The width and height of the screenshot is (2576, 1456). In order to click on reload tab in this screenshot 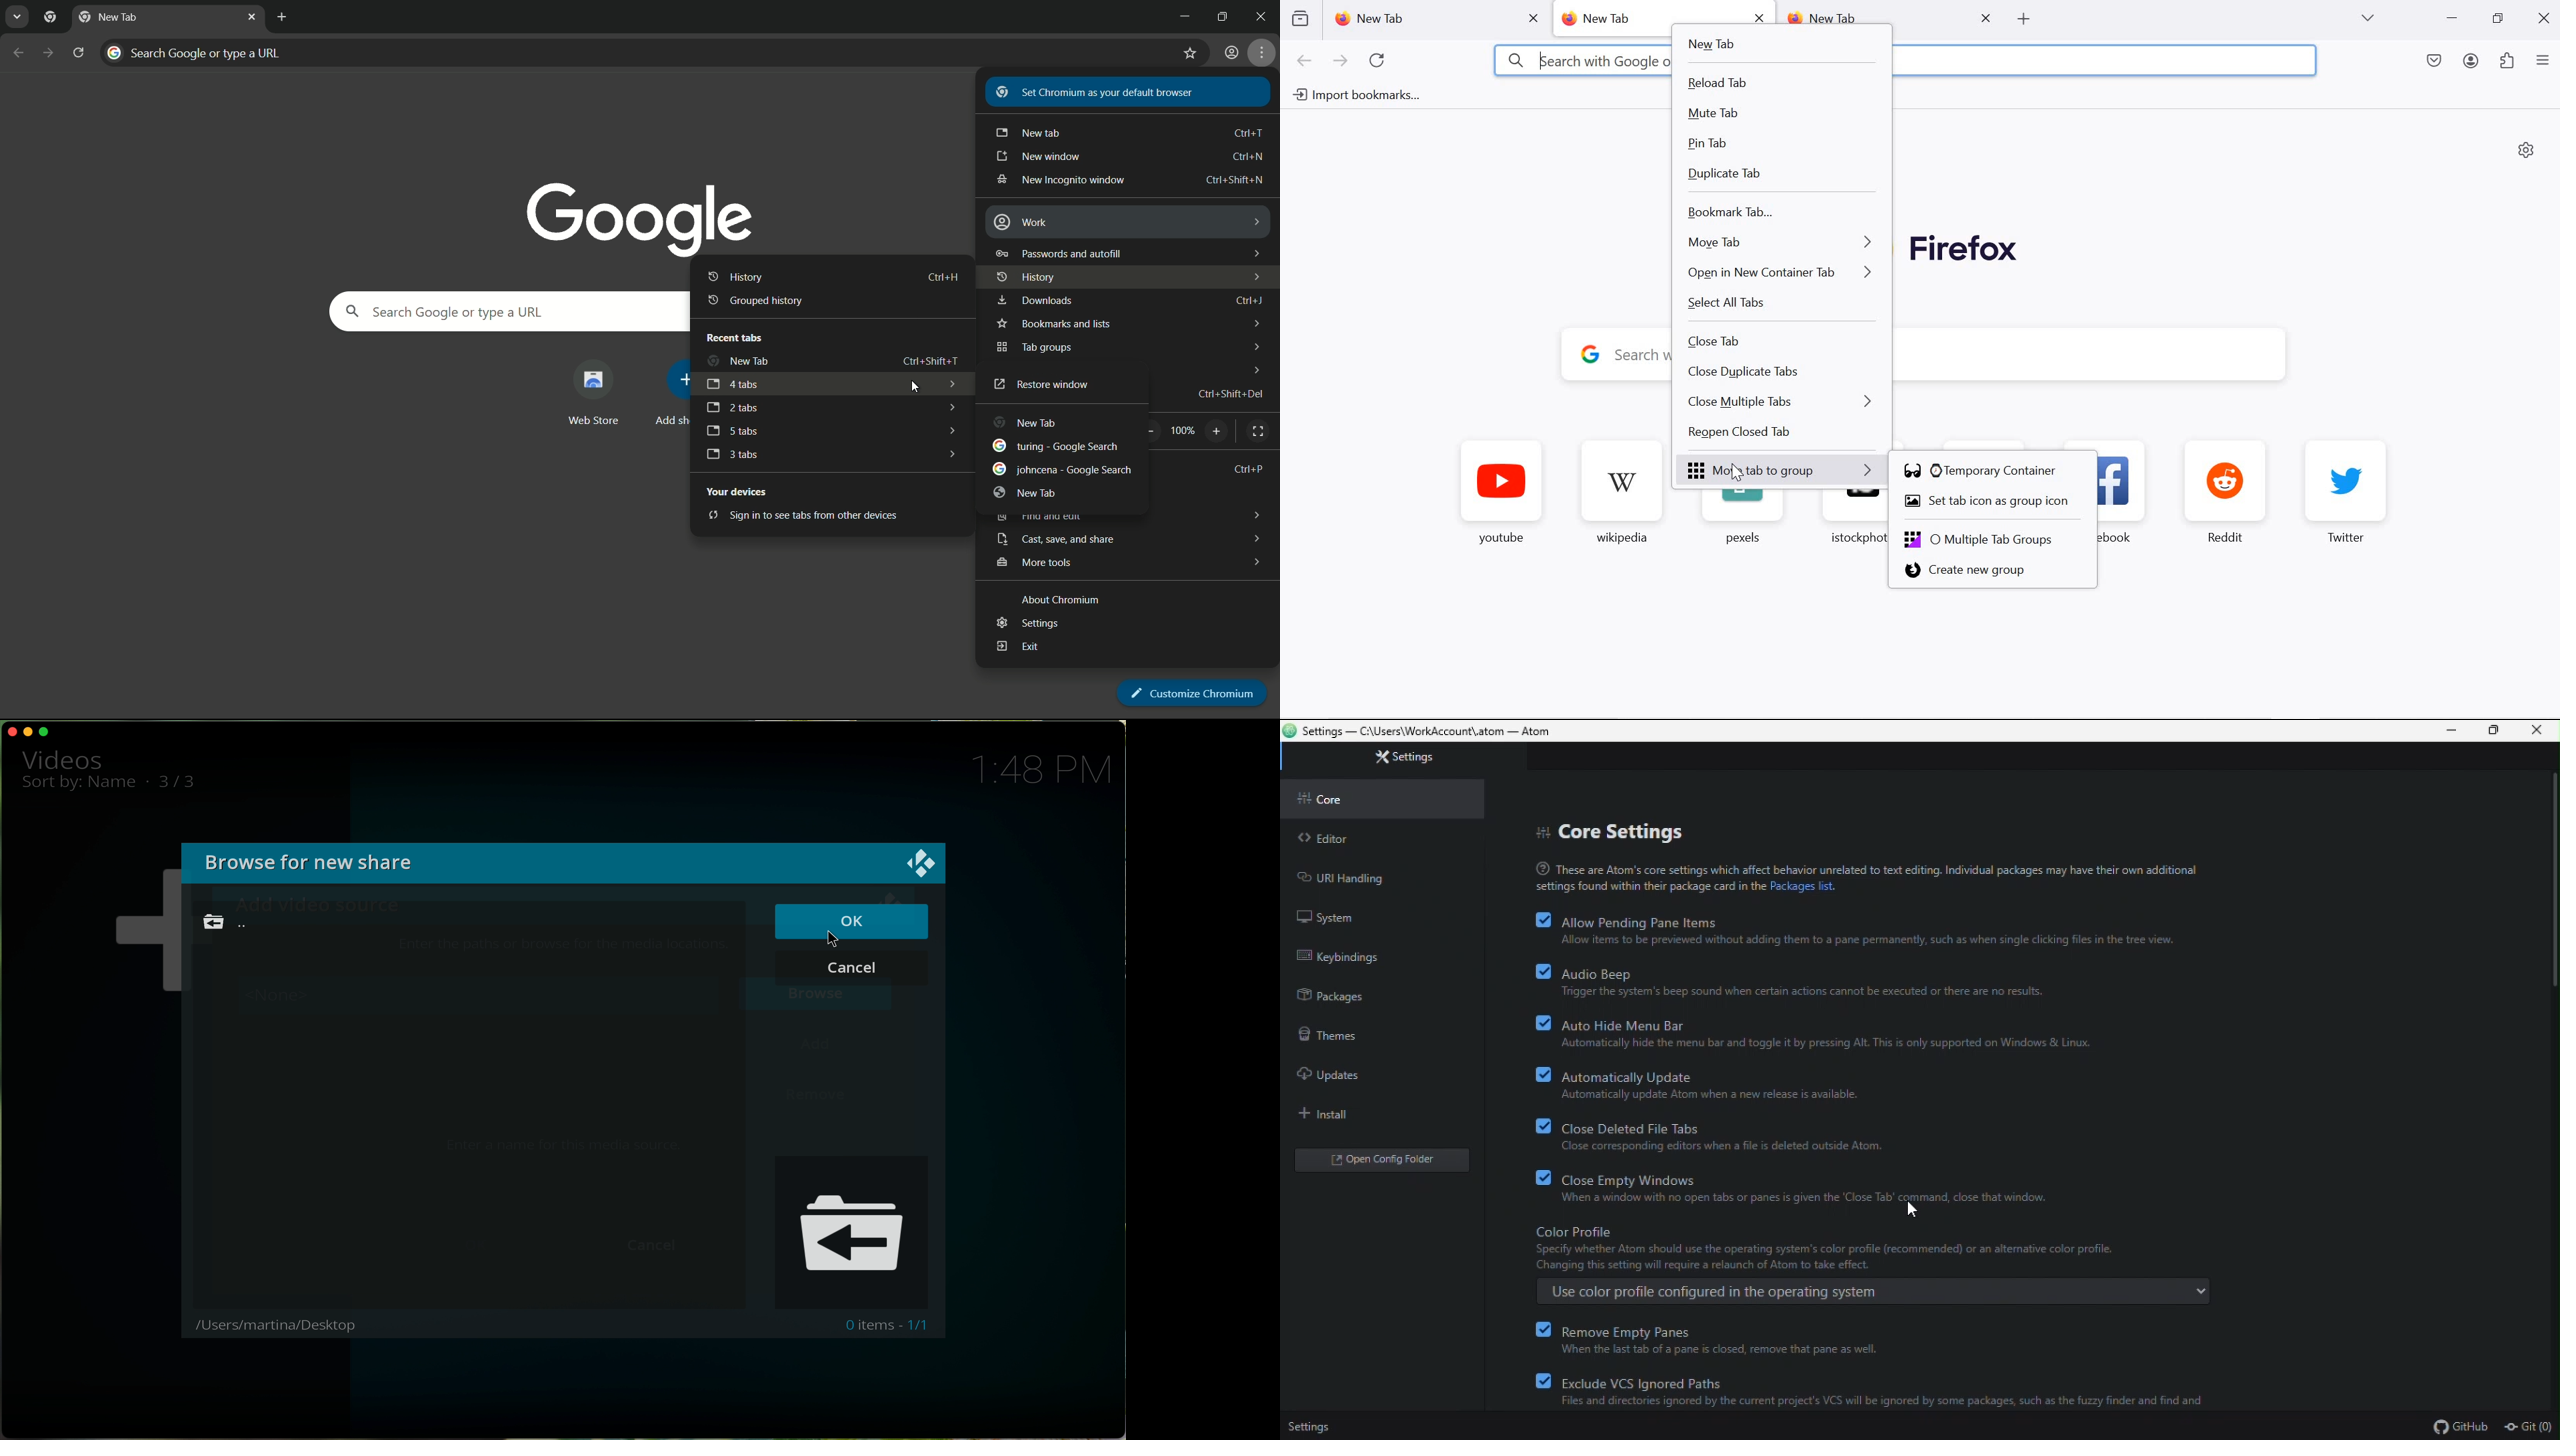, I will do `click(1783, 84)`.